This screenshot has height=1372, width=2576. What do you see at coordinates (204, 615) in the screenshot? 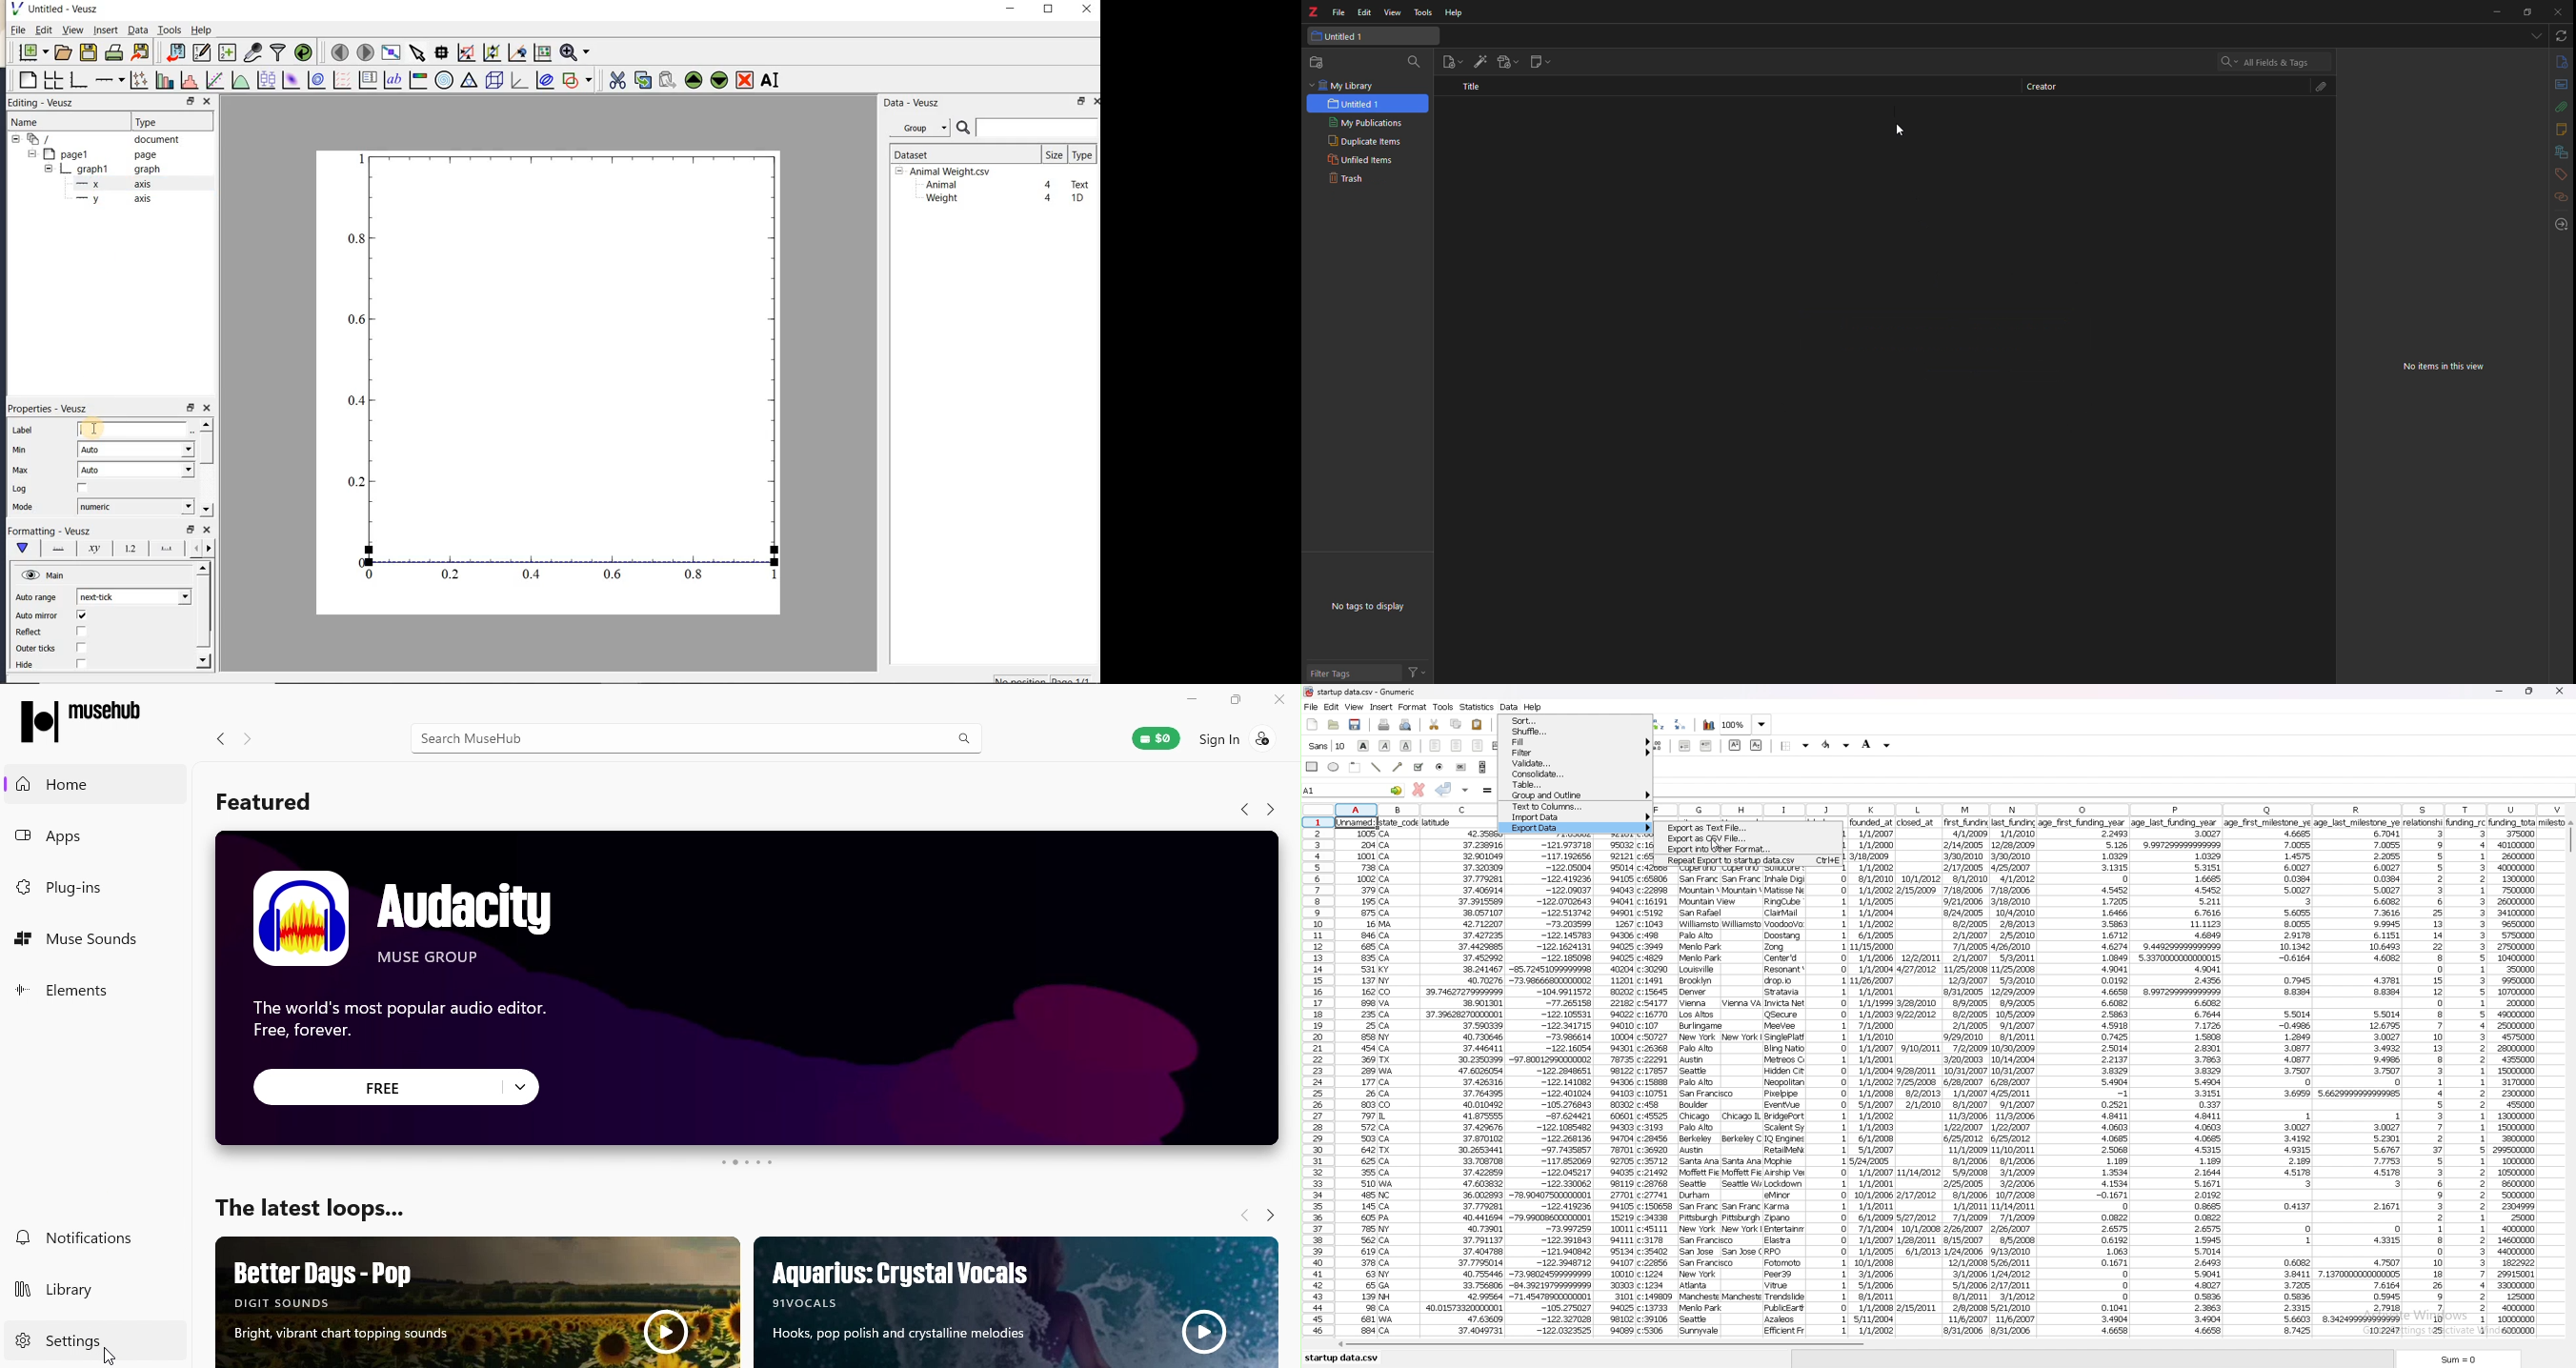
I see `scrollbar` at bounding box center [204, 615].